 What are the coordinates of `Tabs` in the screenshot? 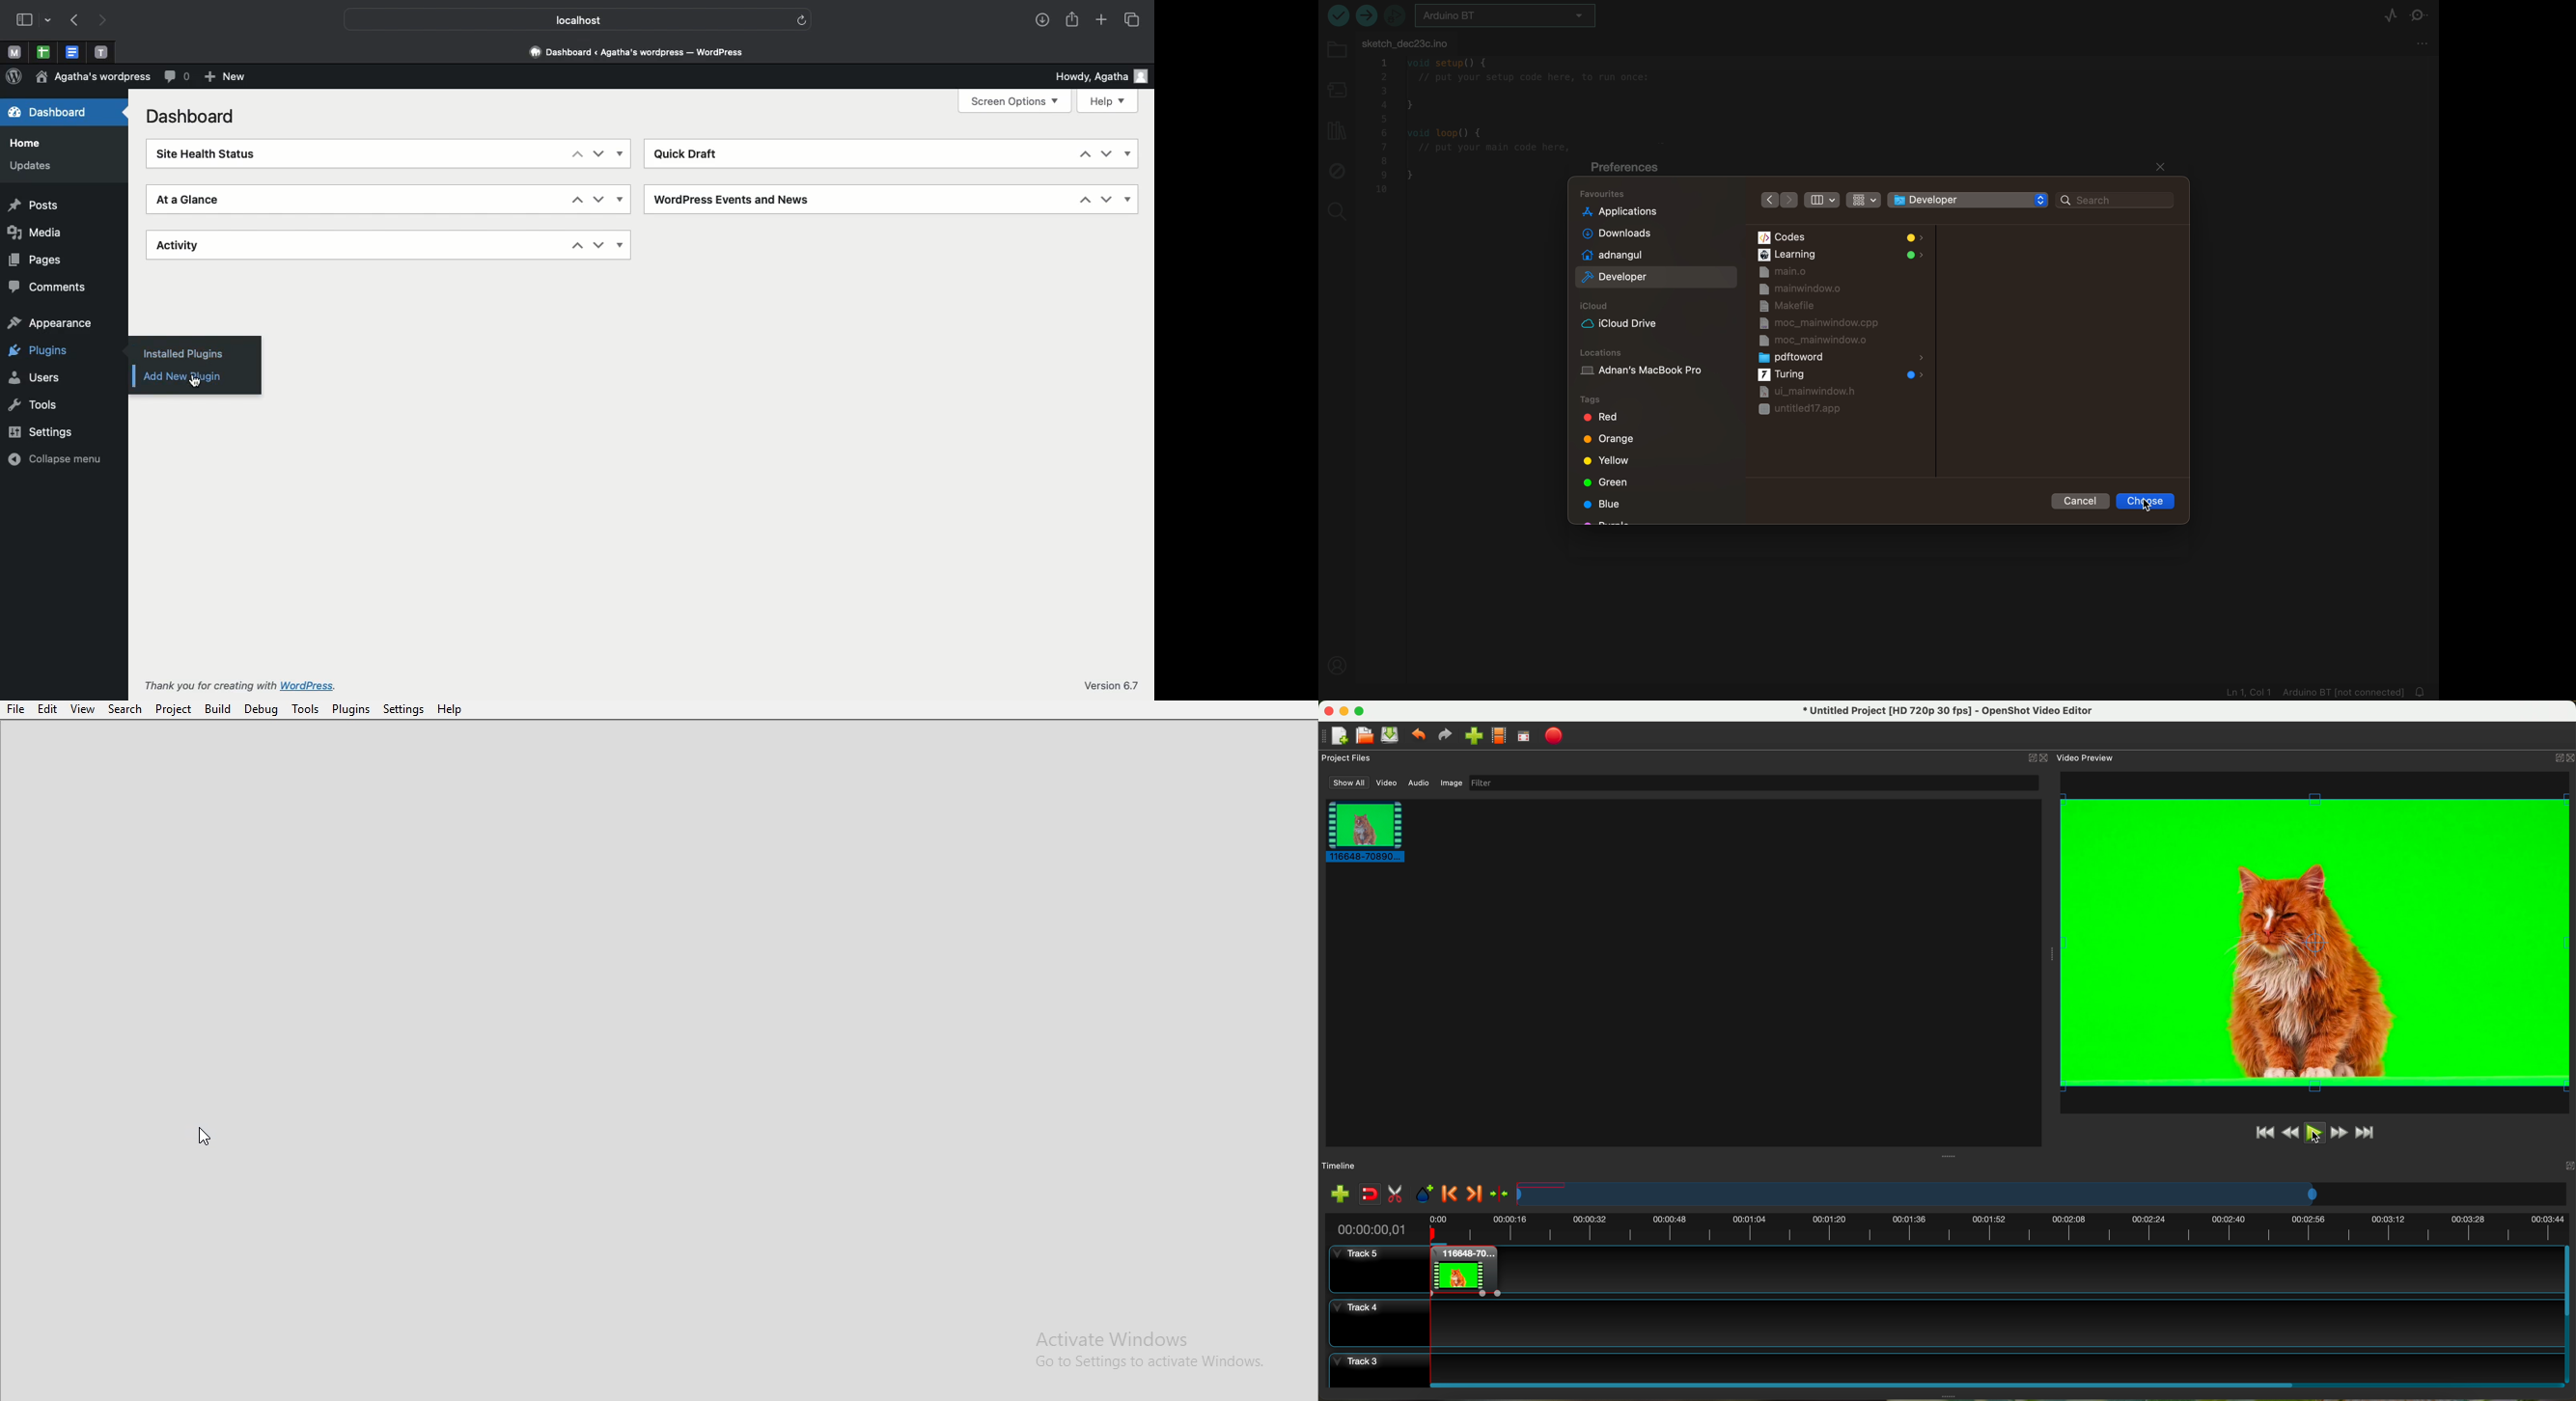 It's located at (1133, 19).